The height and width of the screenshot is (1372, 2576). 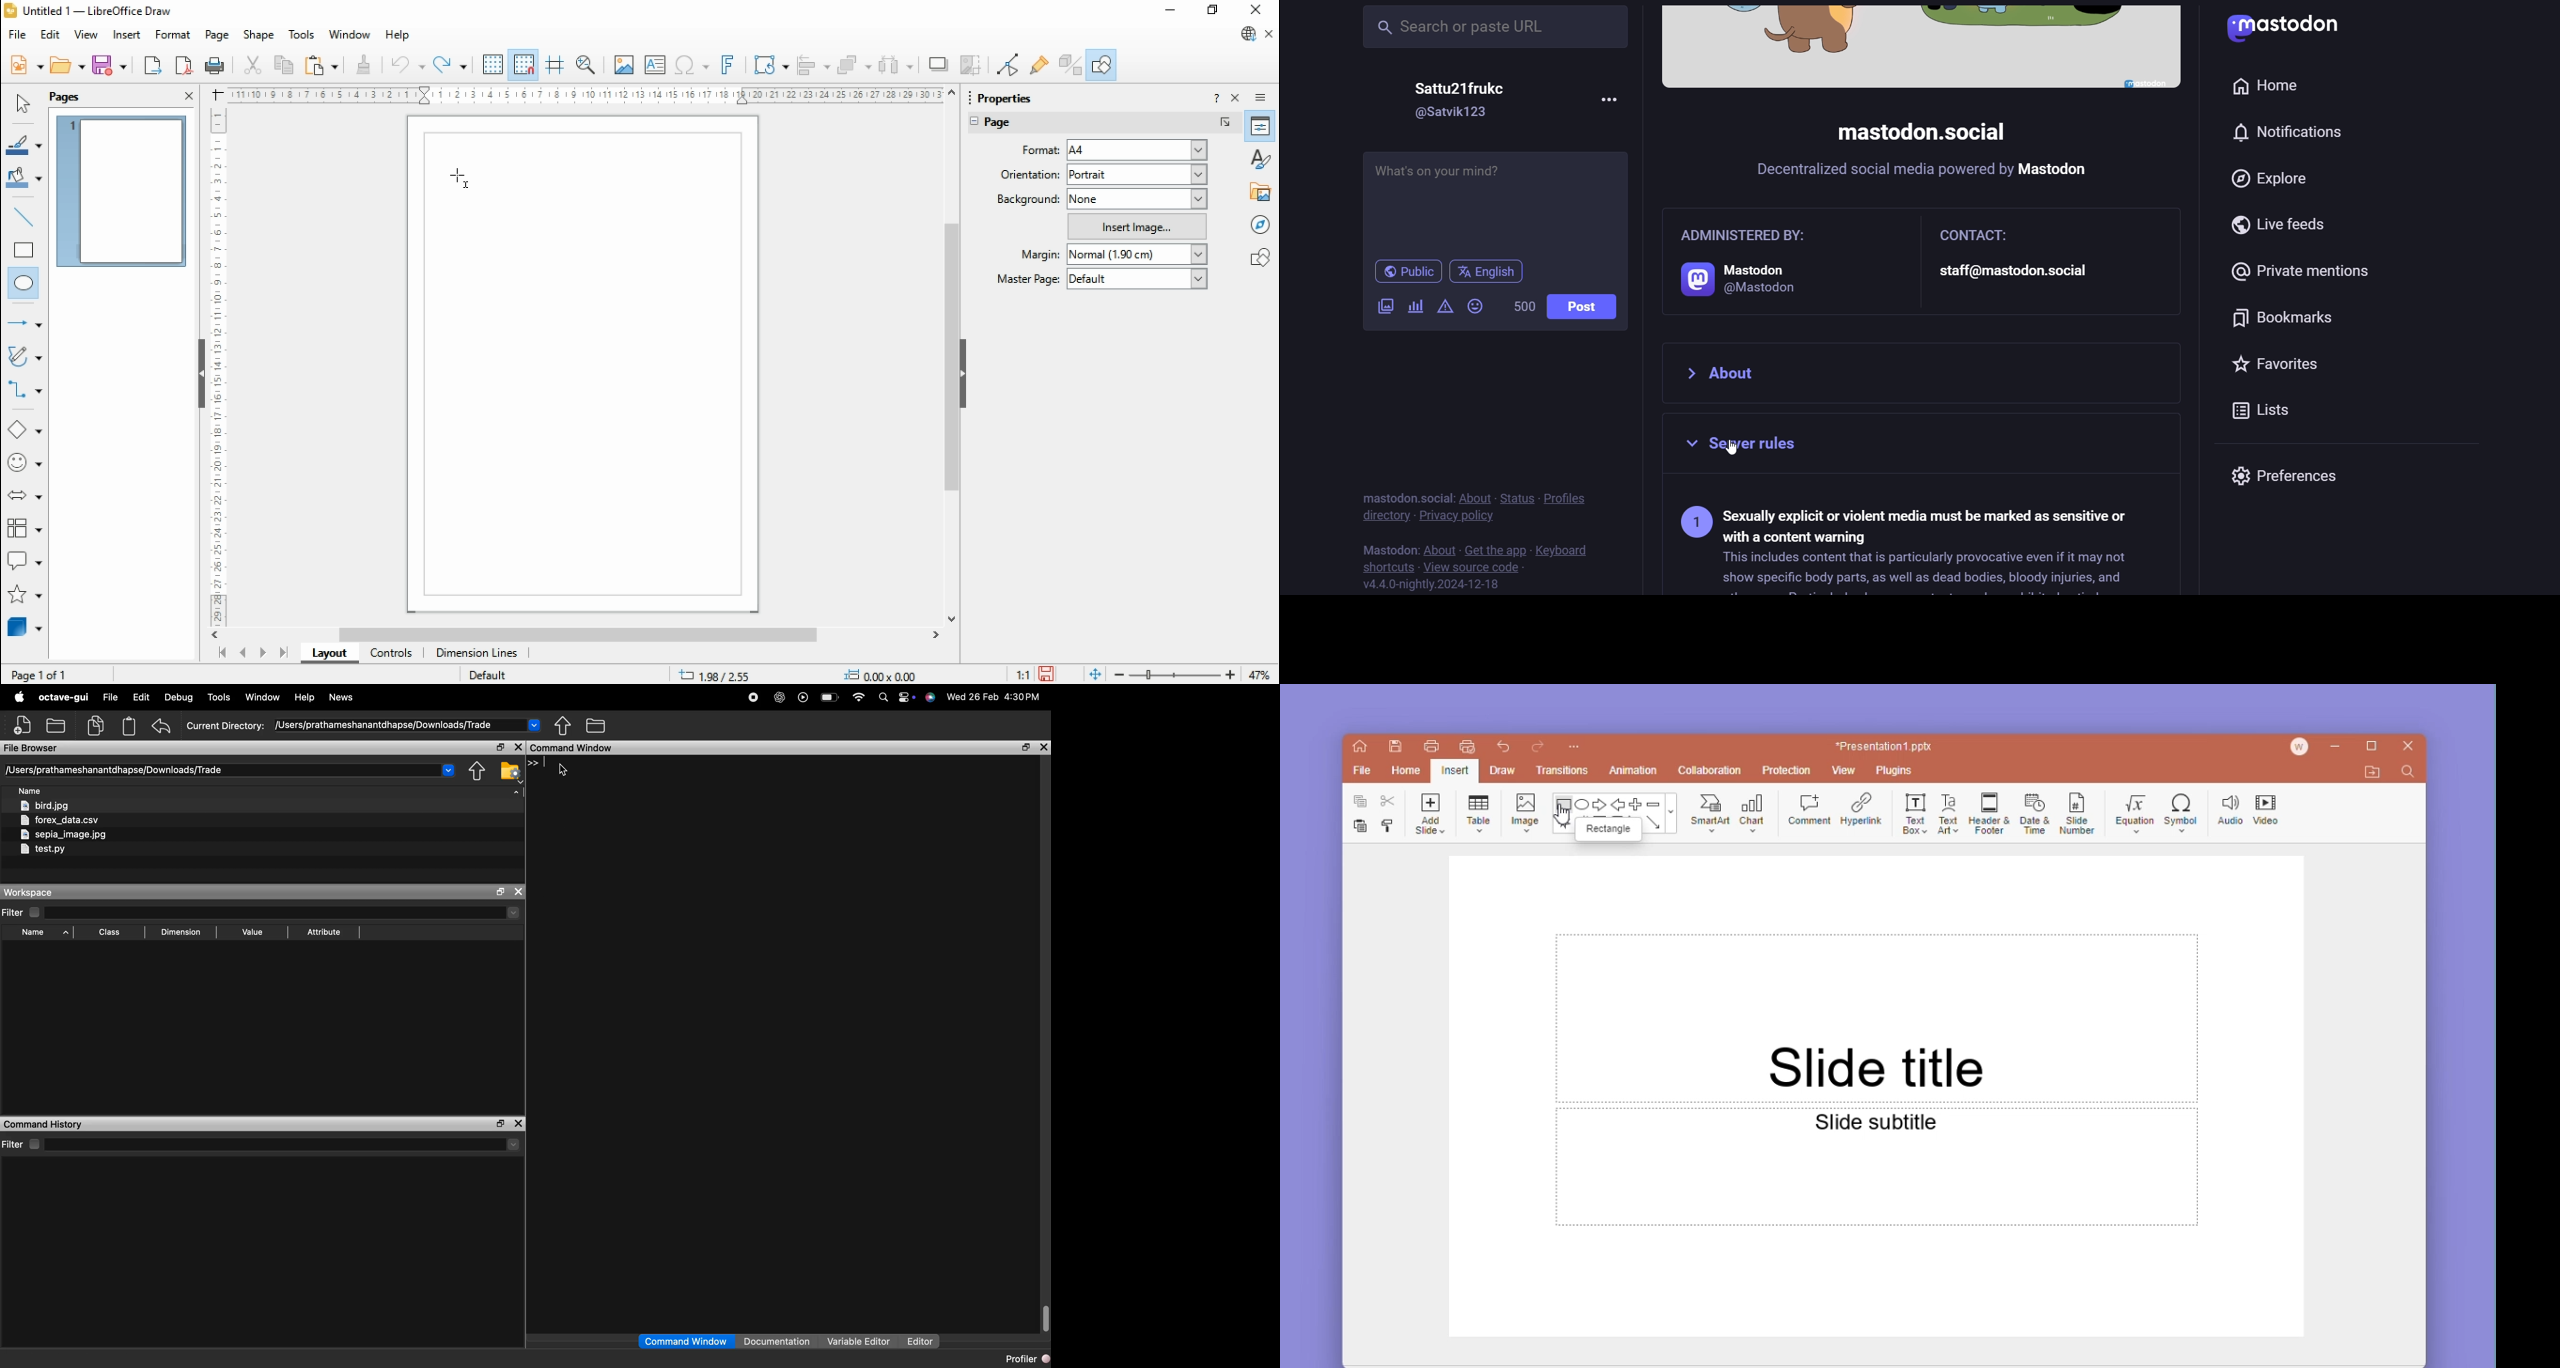 I want to click on insert fontwork text, so click(x=728, y=64).